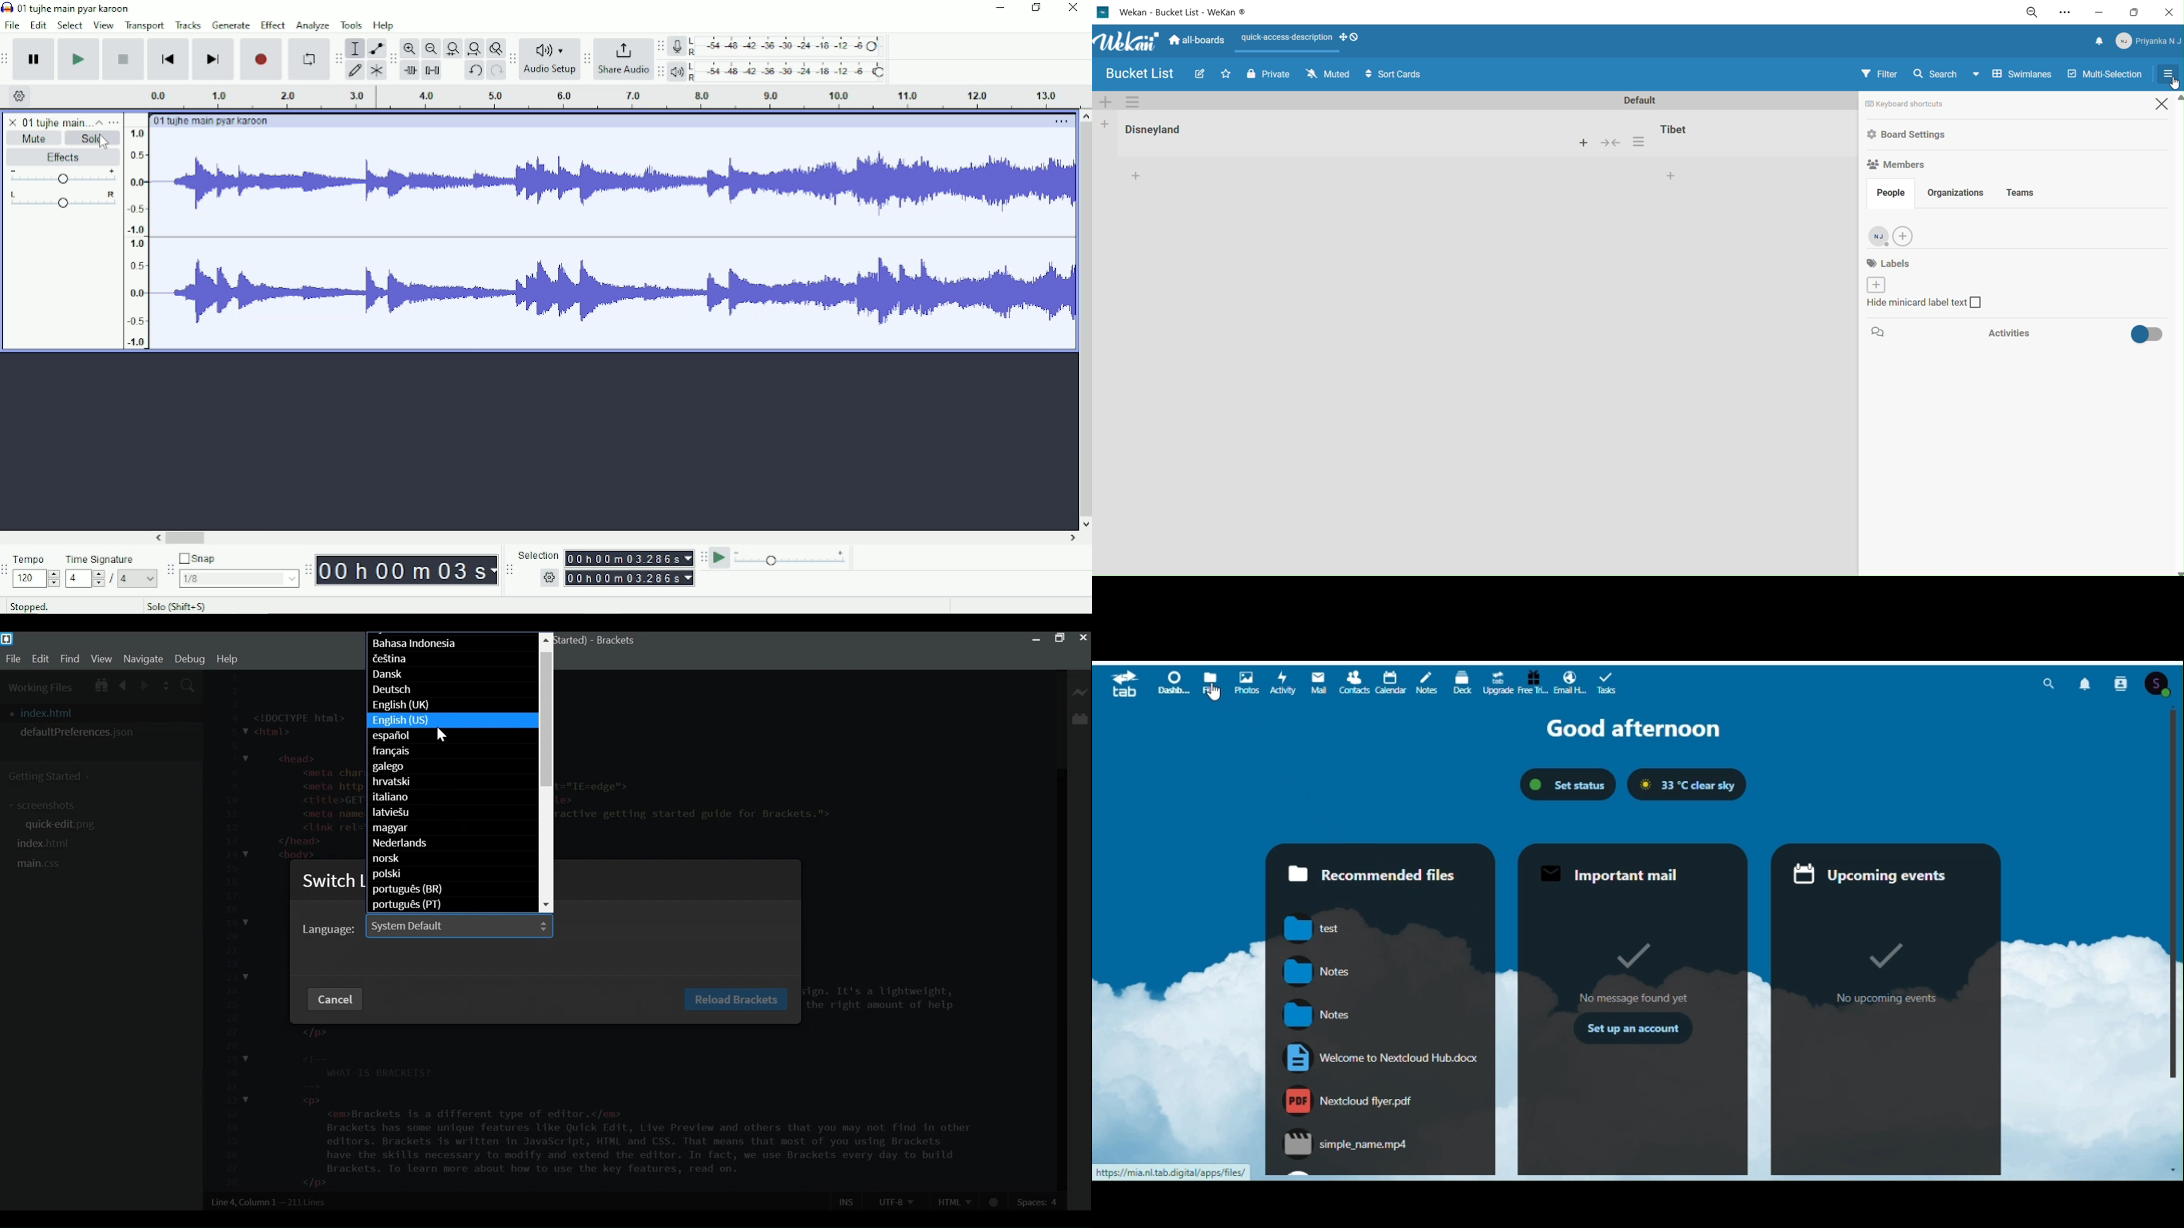  What do you see at coordinates (453, 873) in the screenshot?
I see `polski` at bounding box center [453, 873].